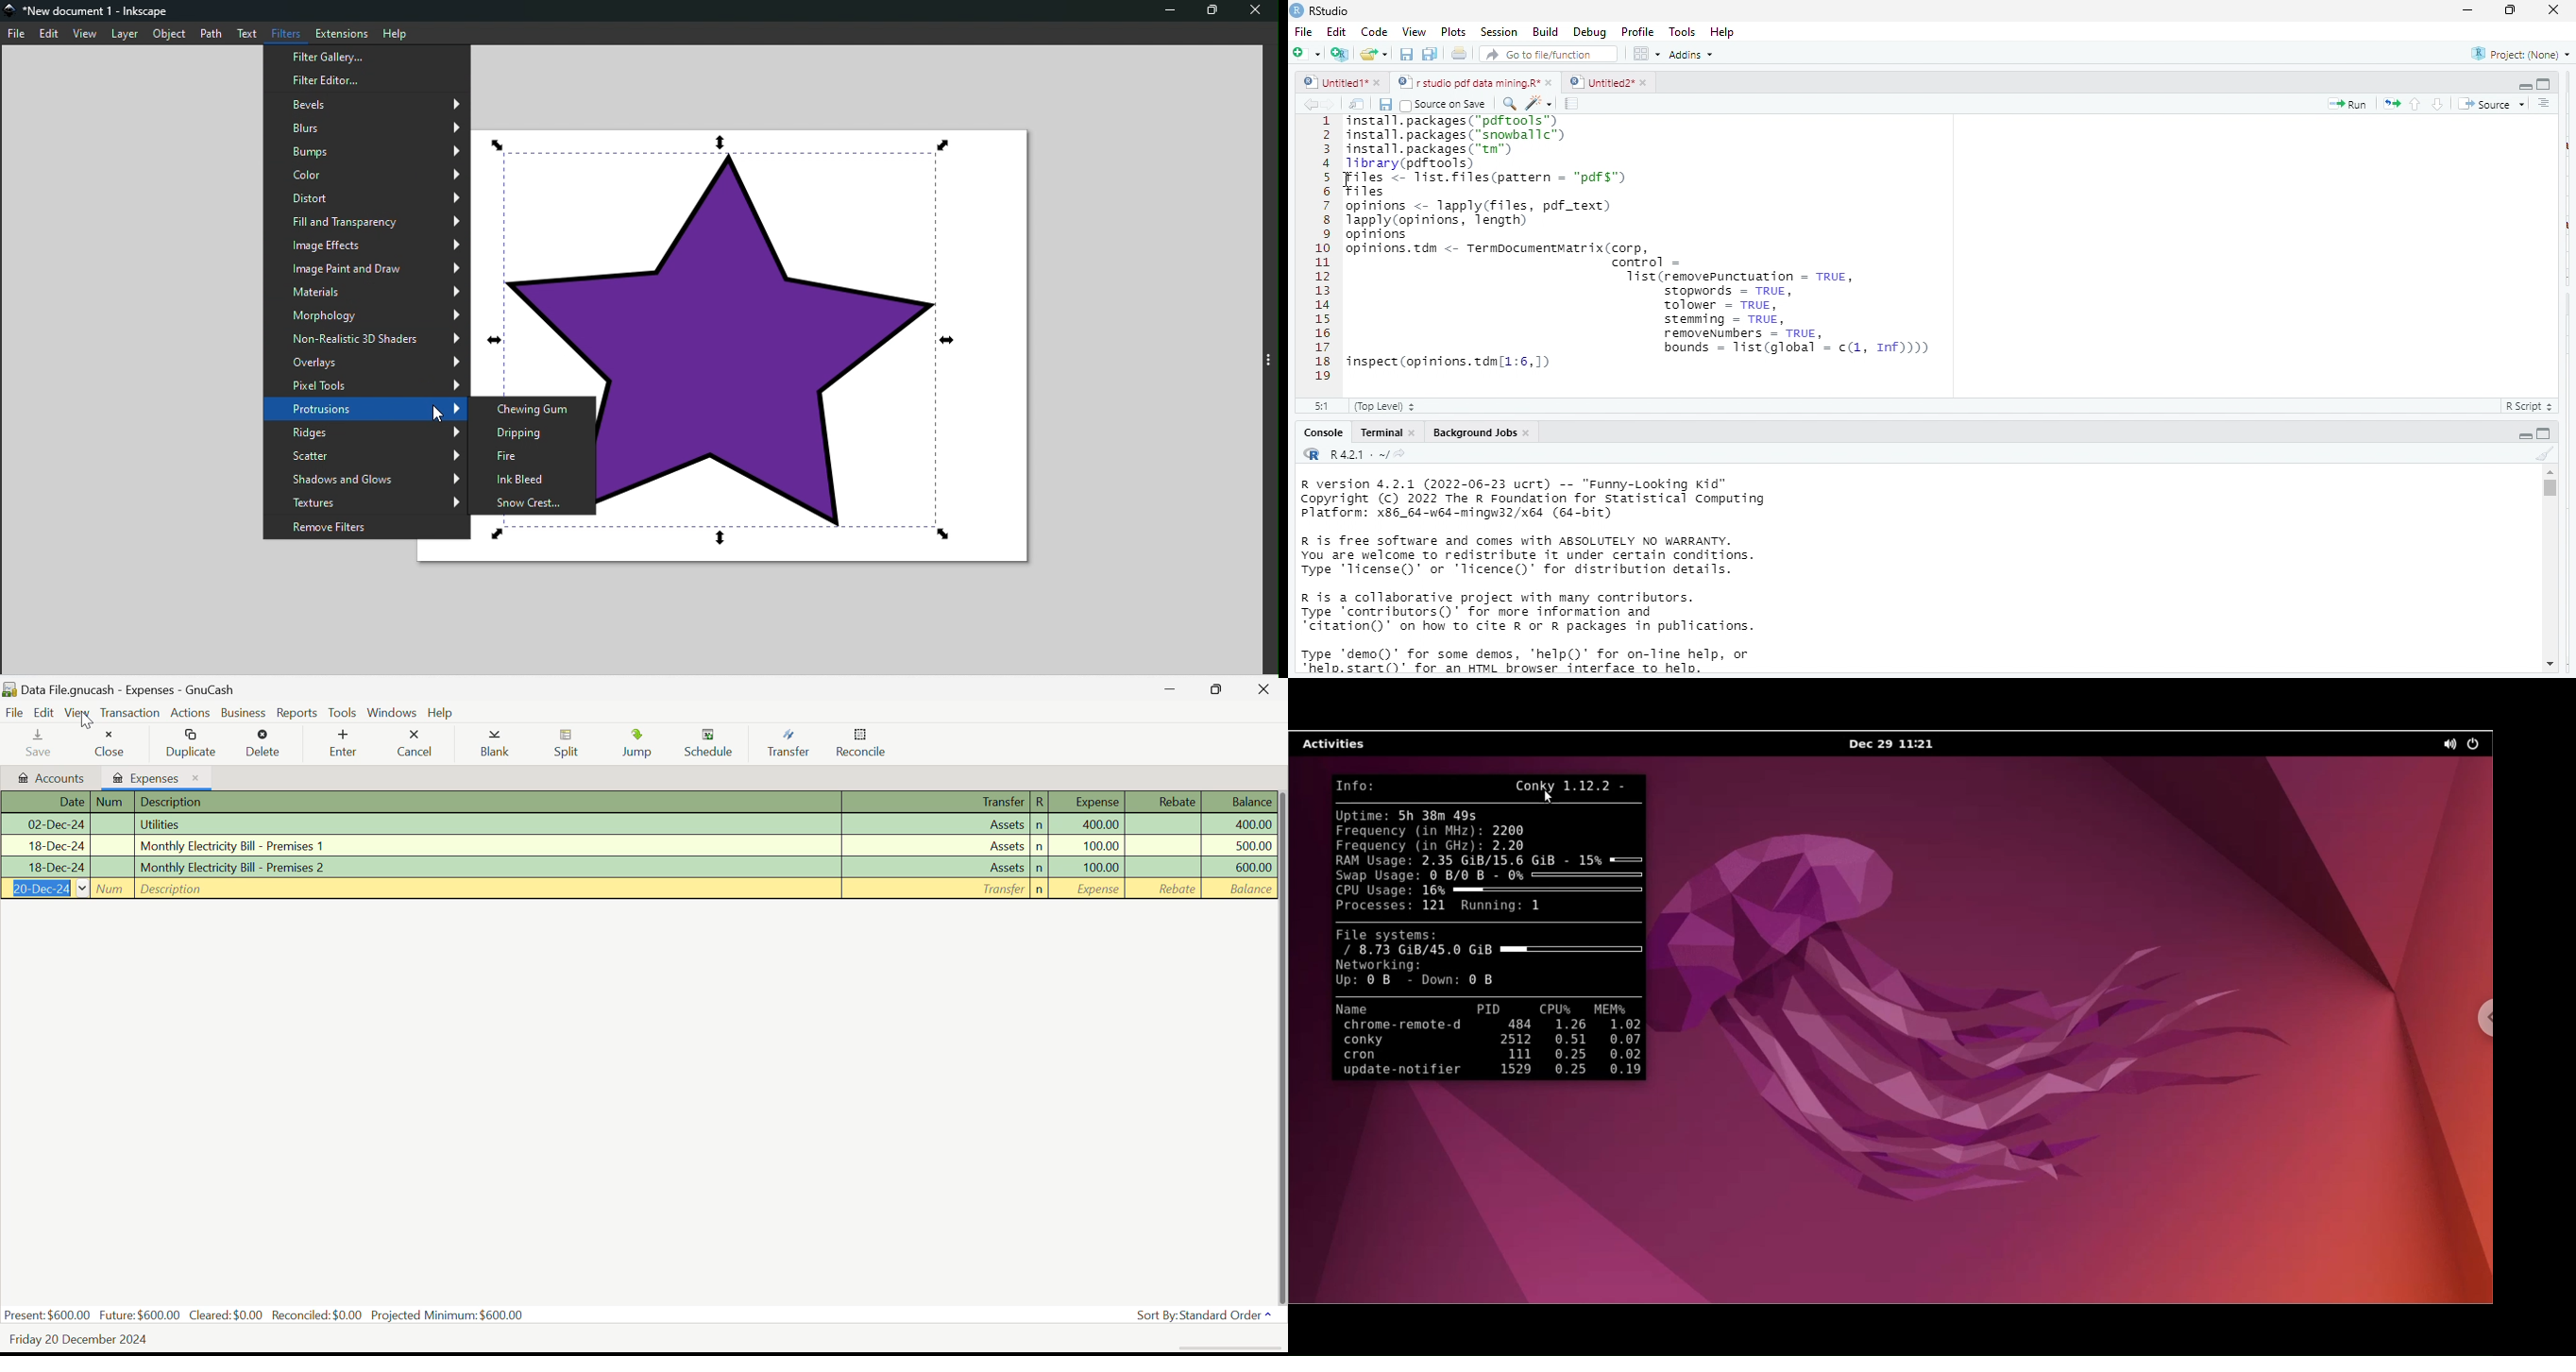  Describe the element at coordinates (2439, 104) in the screenshot. I see `go to next section/chunk` at that location.